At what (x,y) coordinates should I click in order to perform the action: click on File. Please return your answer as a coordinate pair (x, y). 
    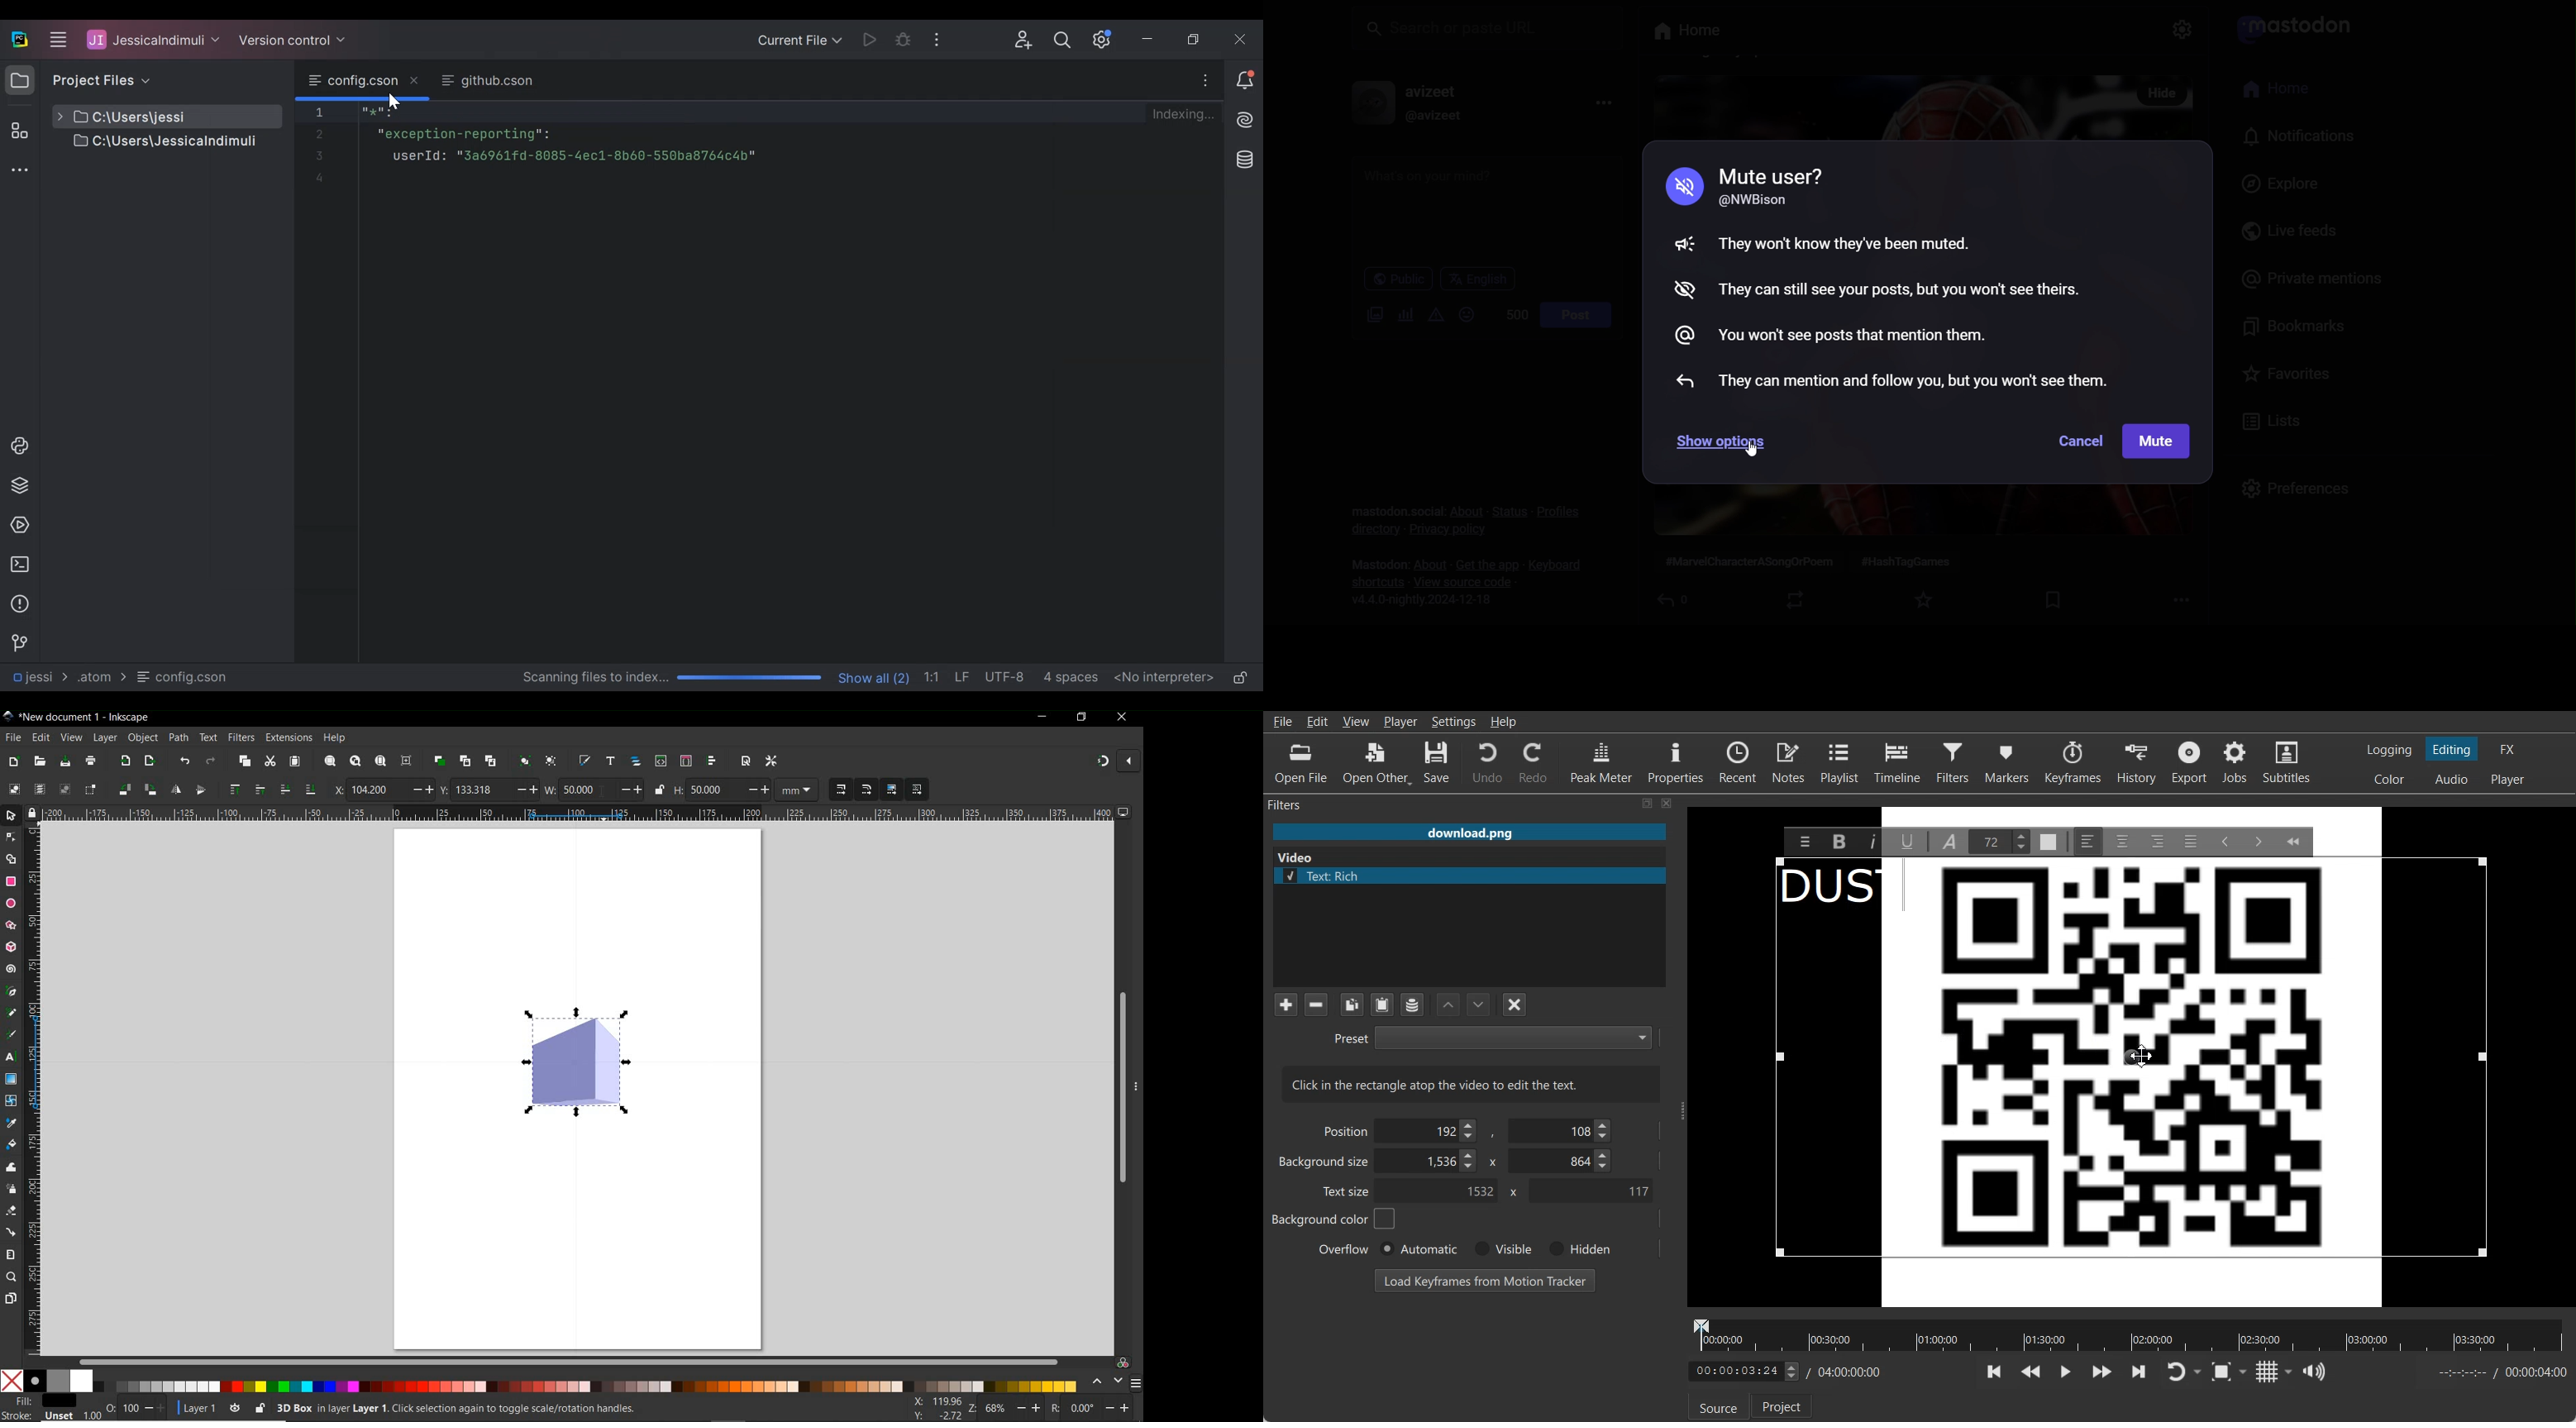
    Looking at the image, I should click on (1469, 833).